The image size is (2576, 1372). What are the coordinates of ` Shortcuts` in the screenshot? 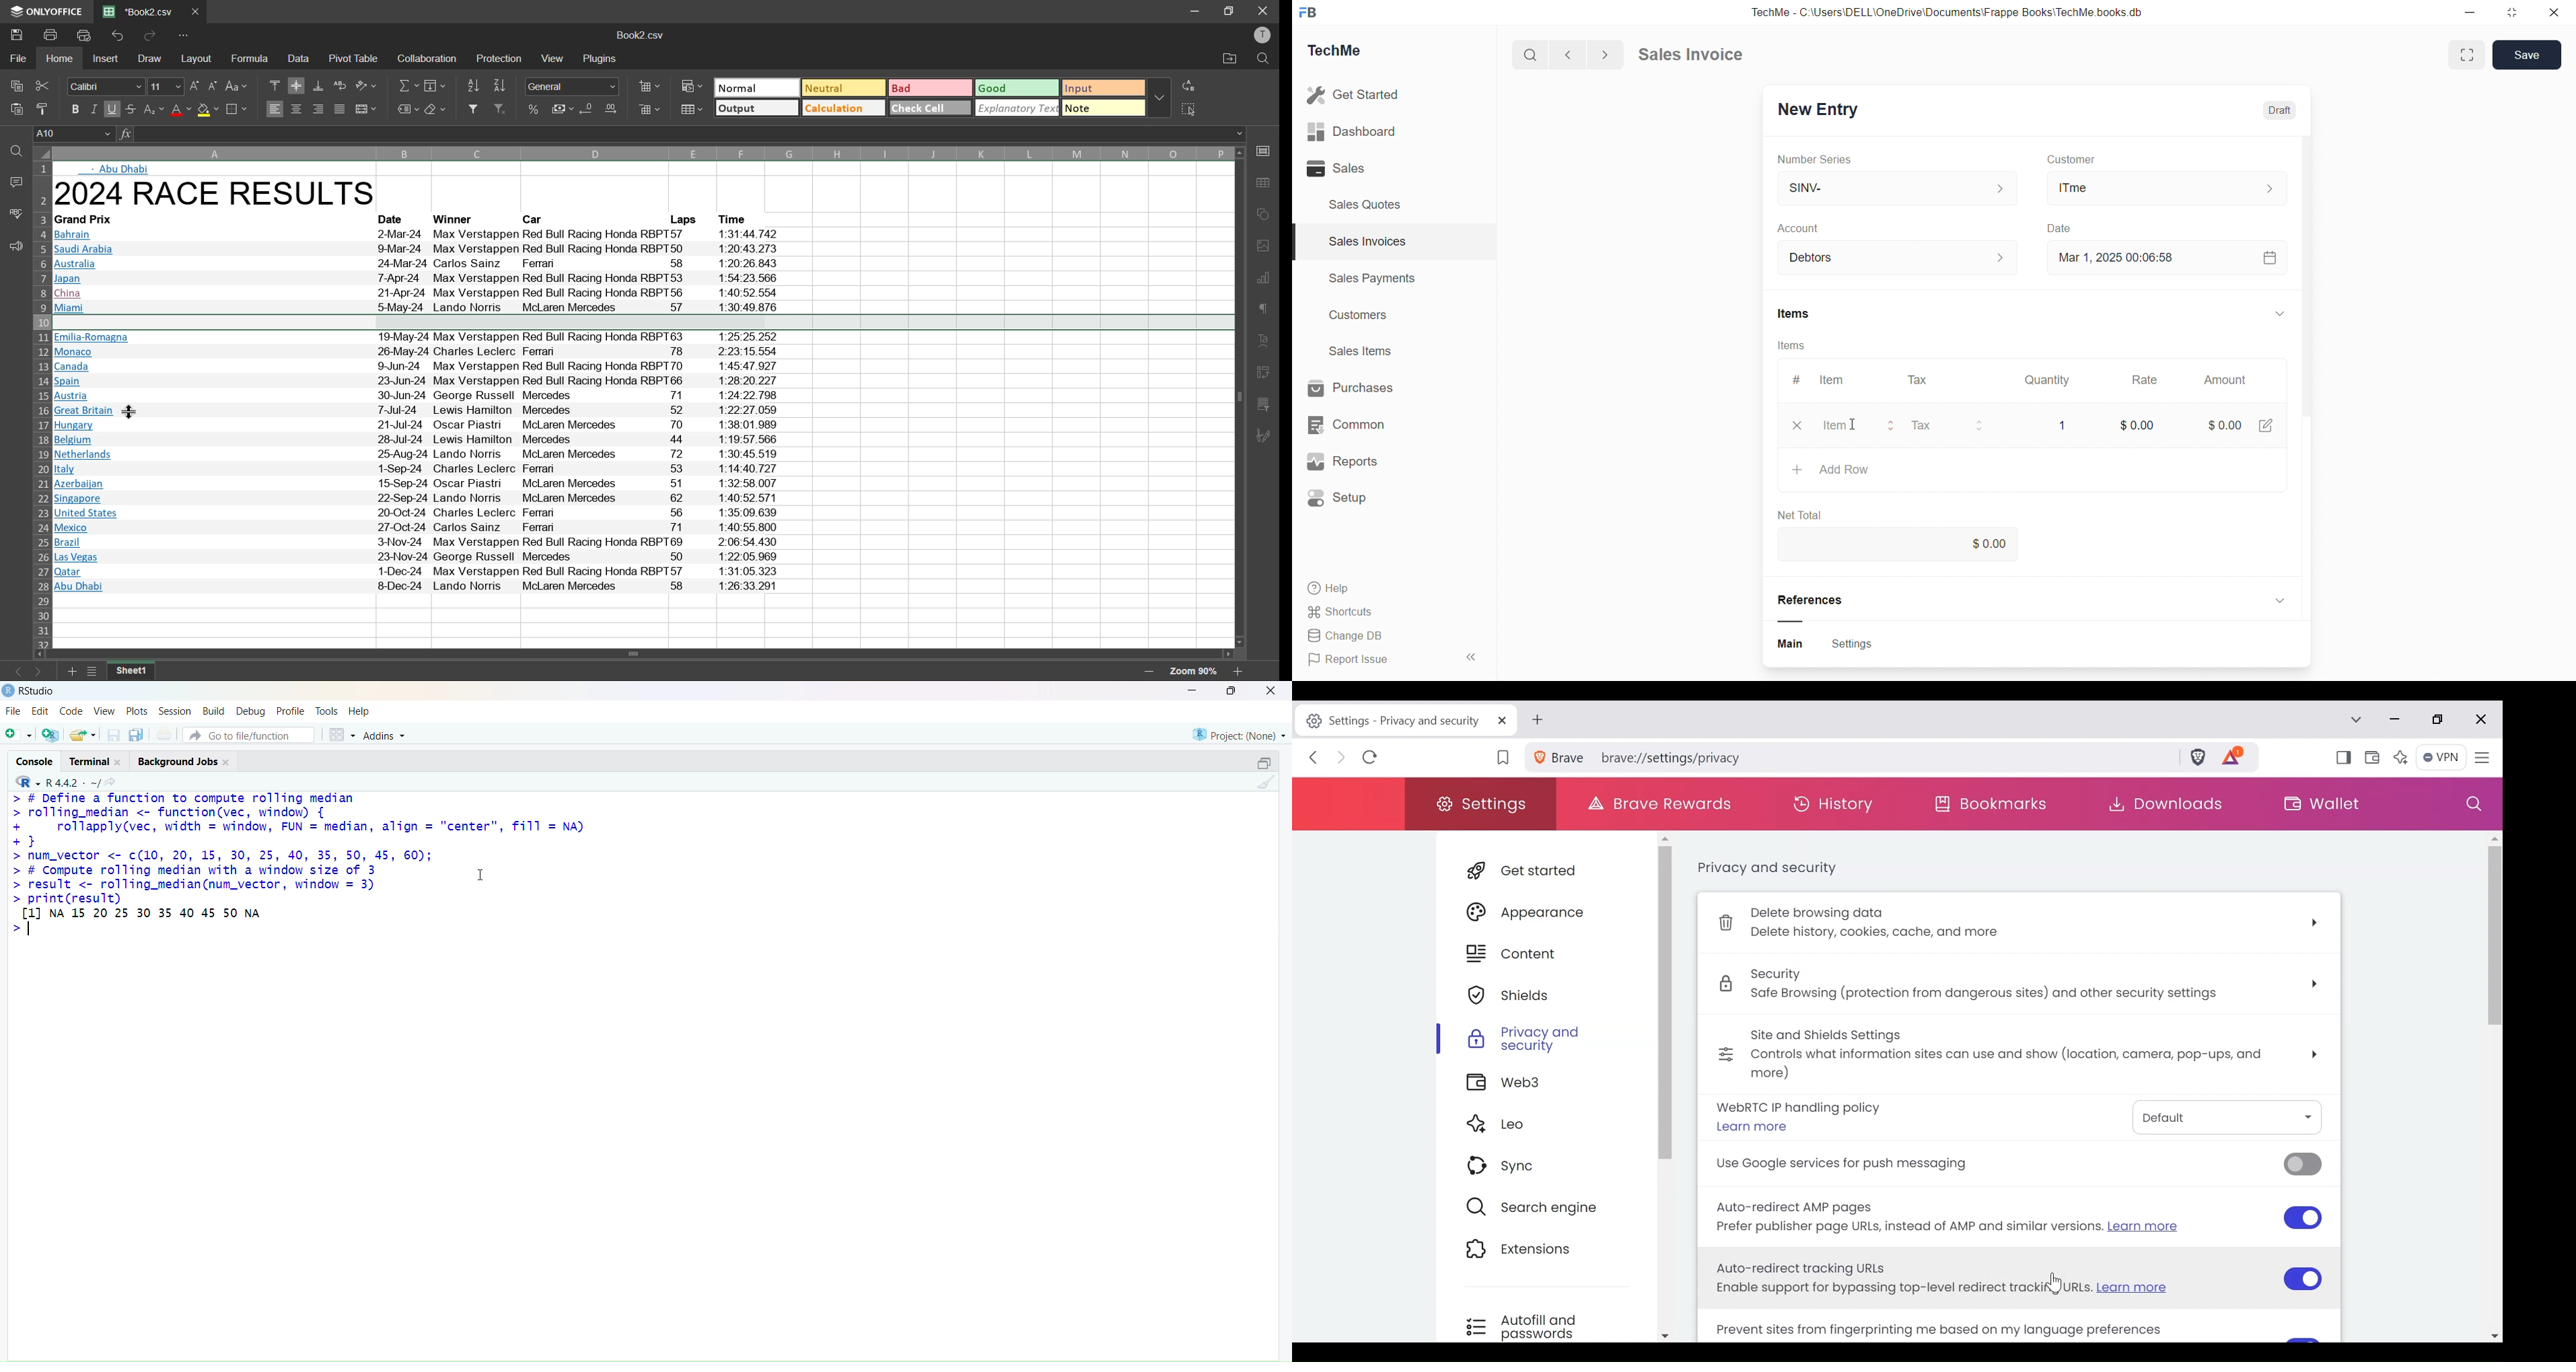 It's located at (1346, 613).